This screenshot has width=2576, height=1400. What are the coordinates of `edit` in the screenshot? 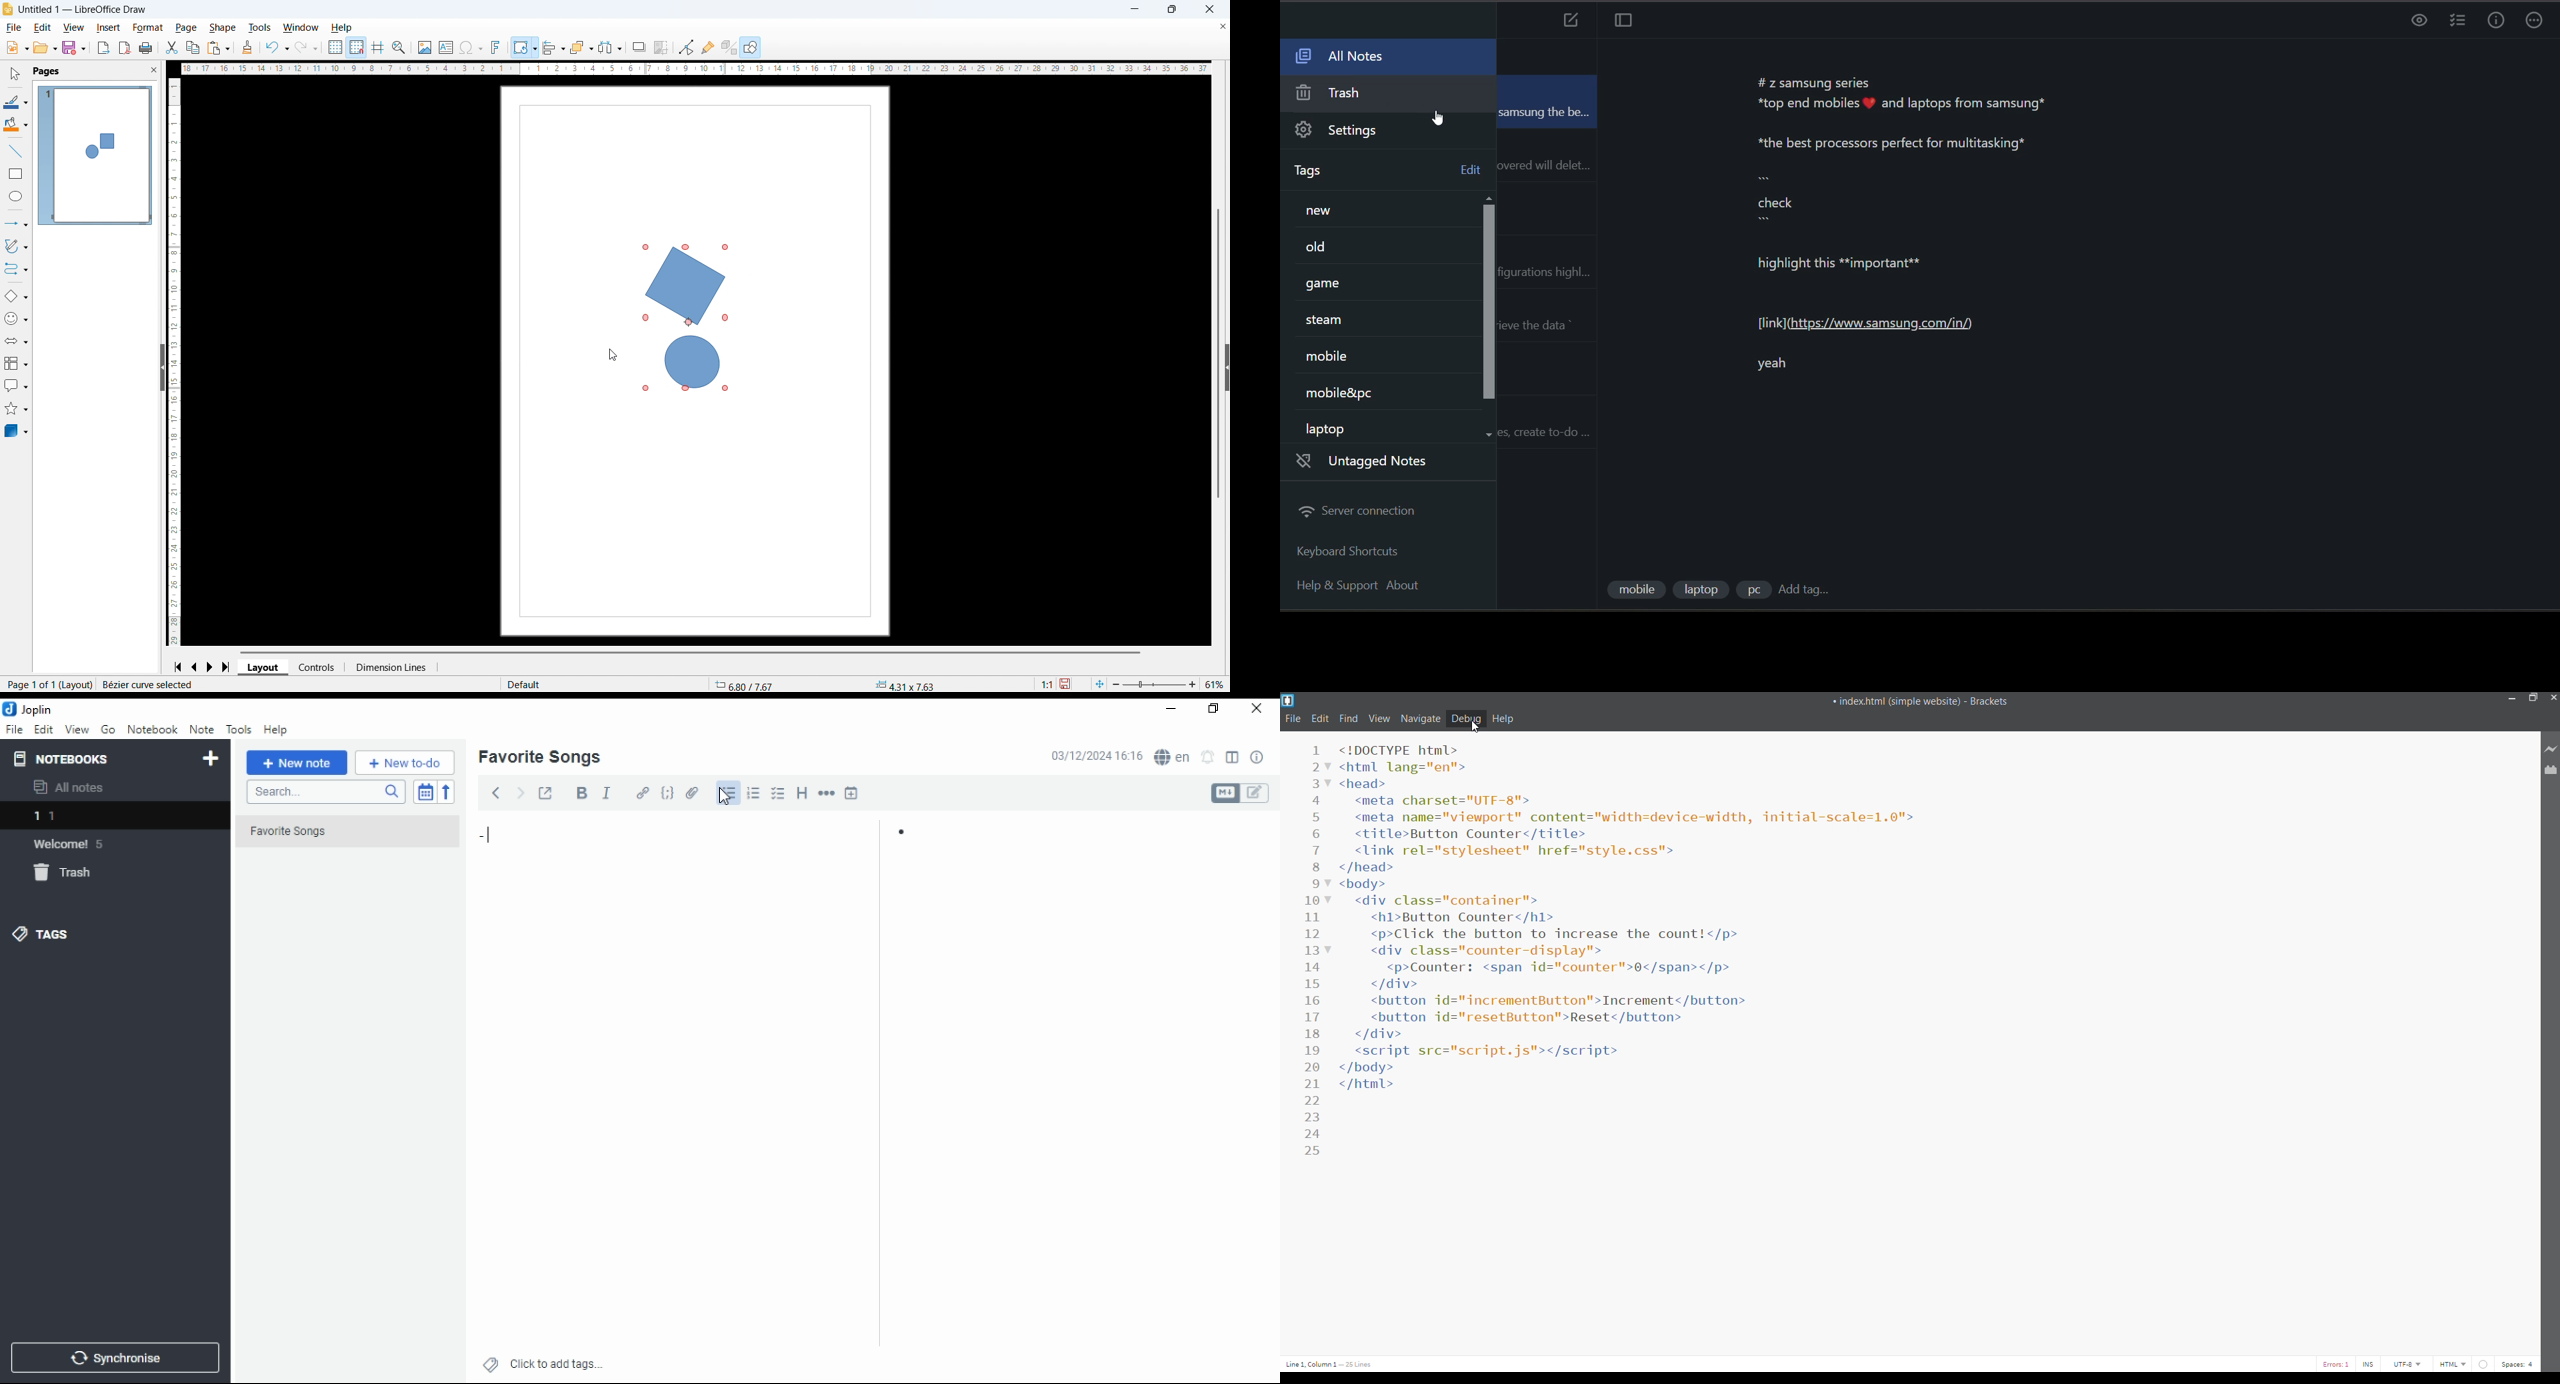 It's located at (1462, 171).